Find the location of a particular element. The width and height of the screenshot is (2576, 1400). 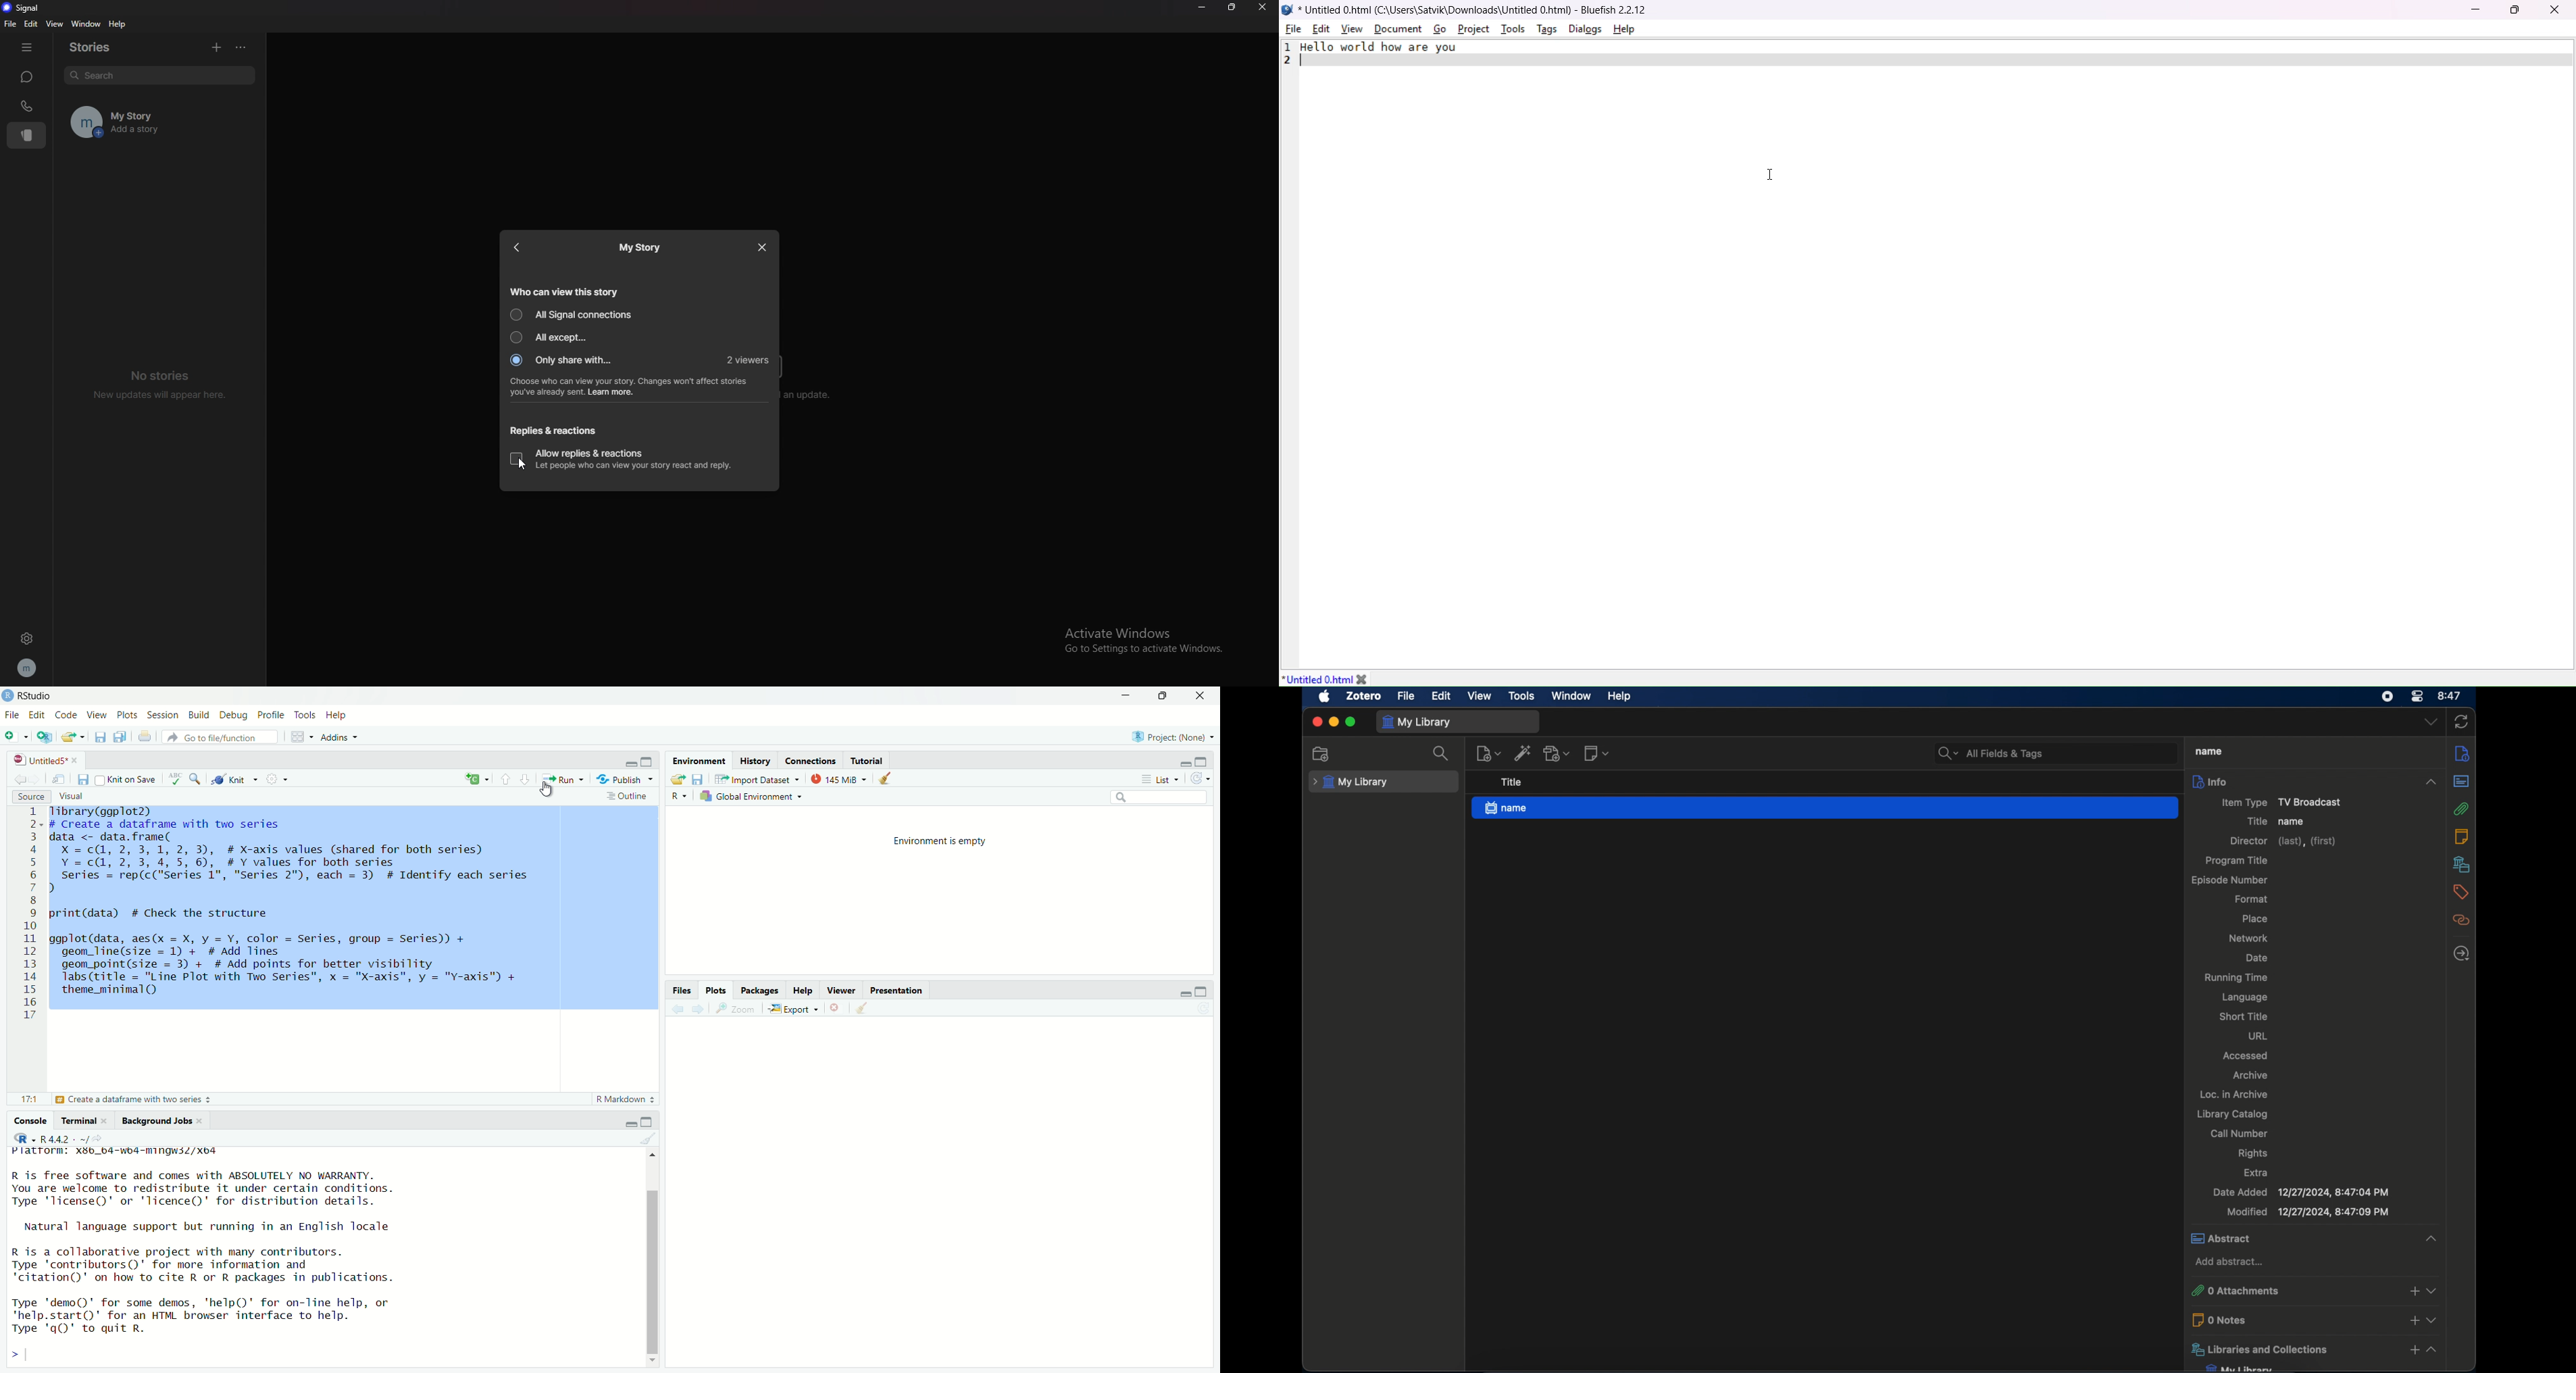

Publish  is located at coordinates (626, 780).